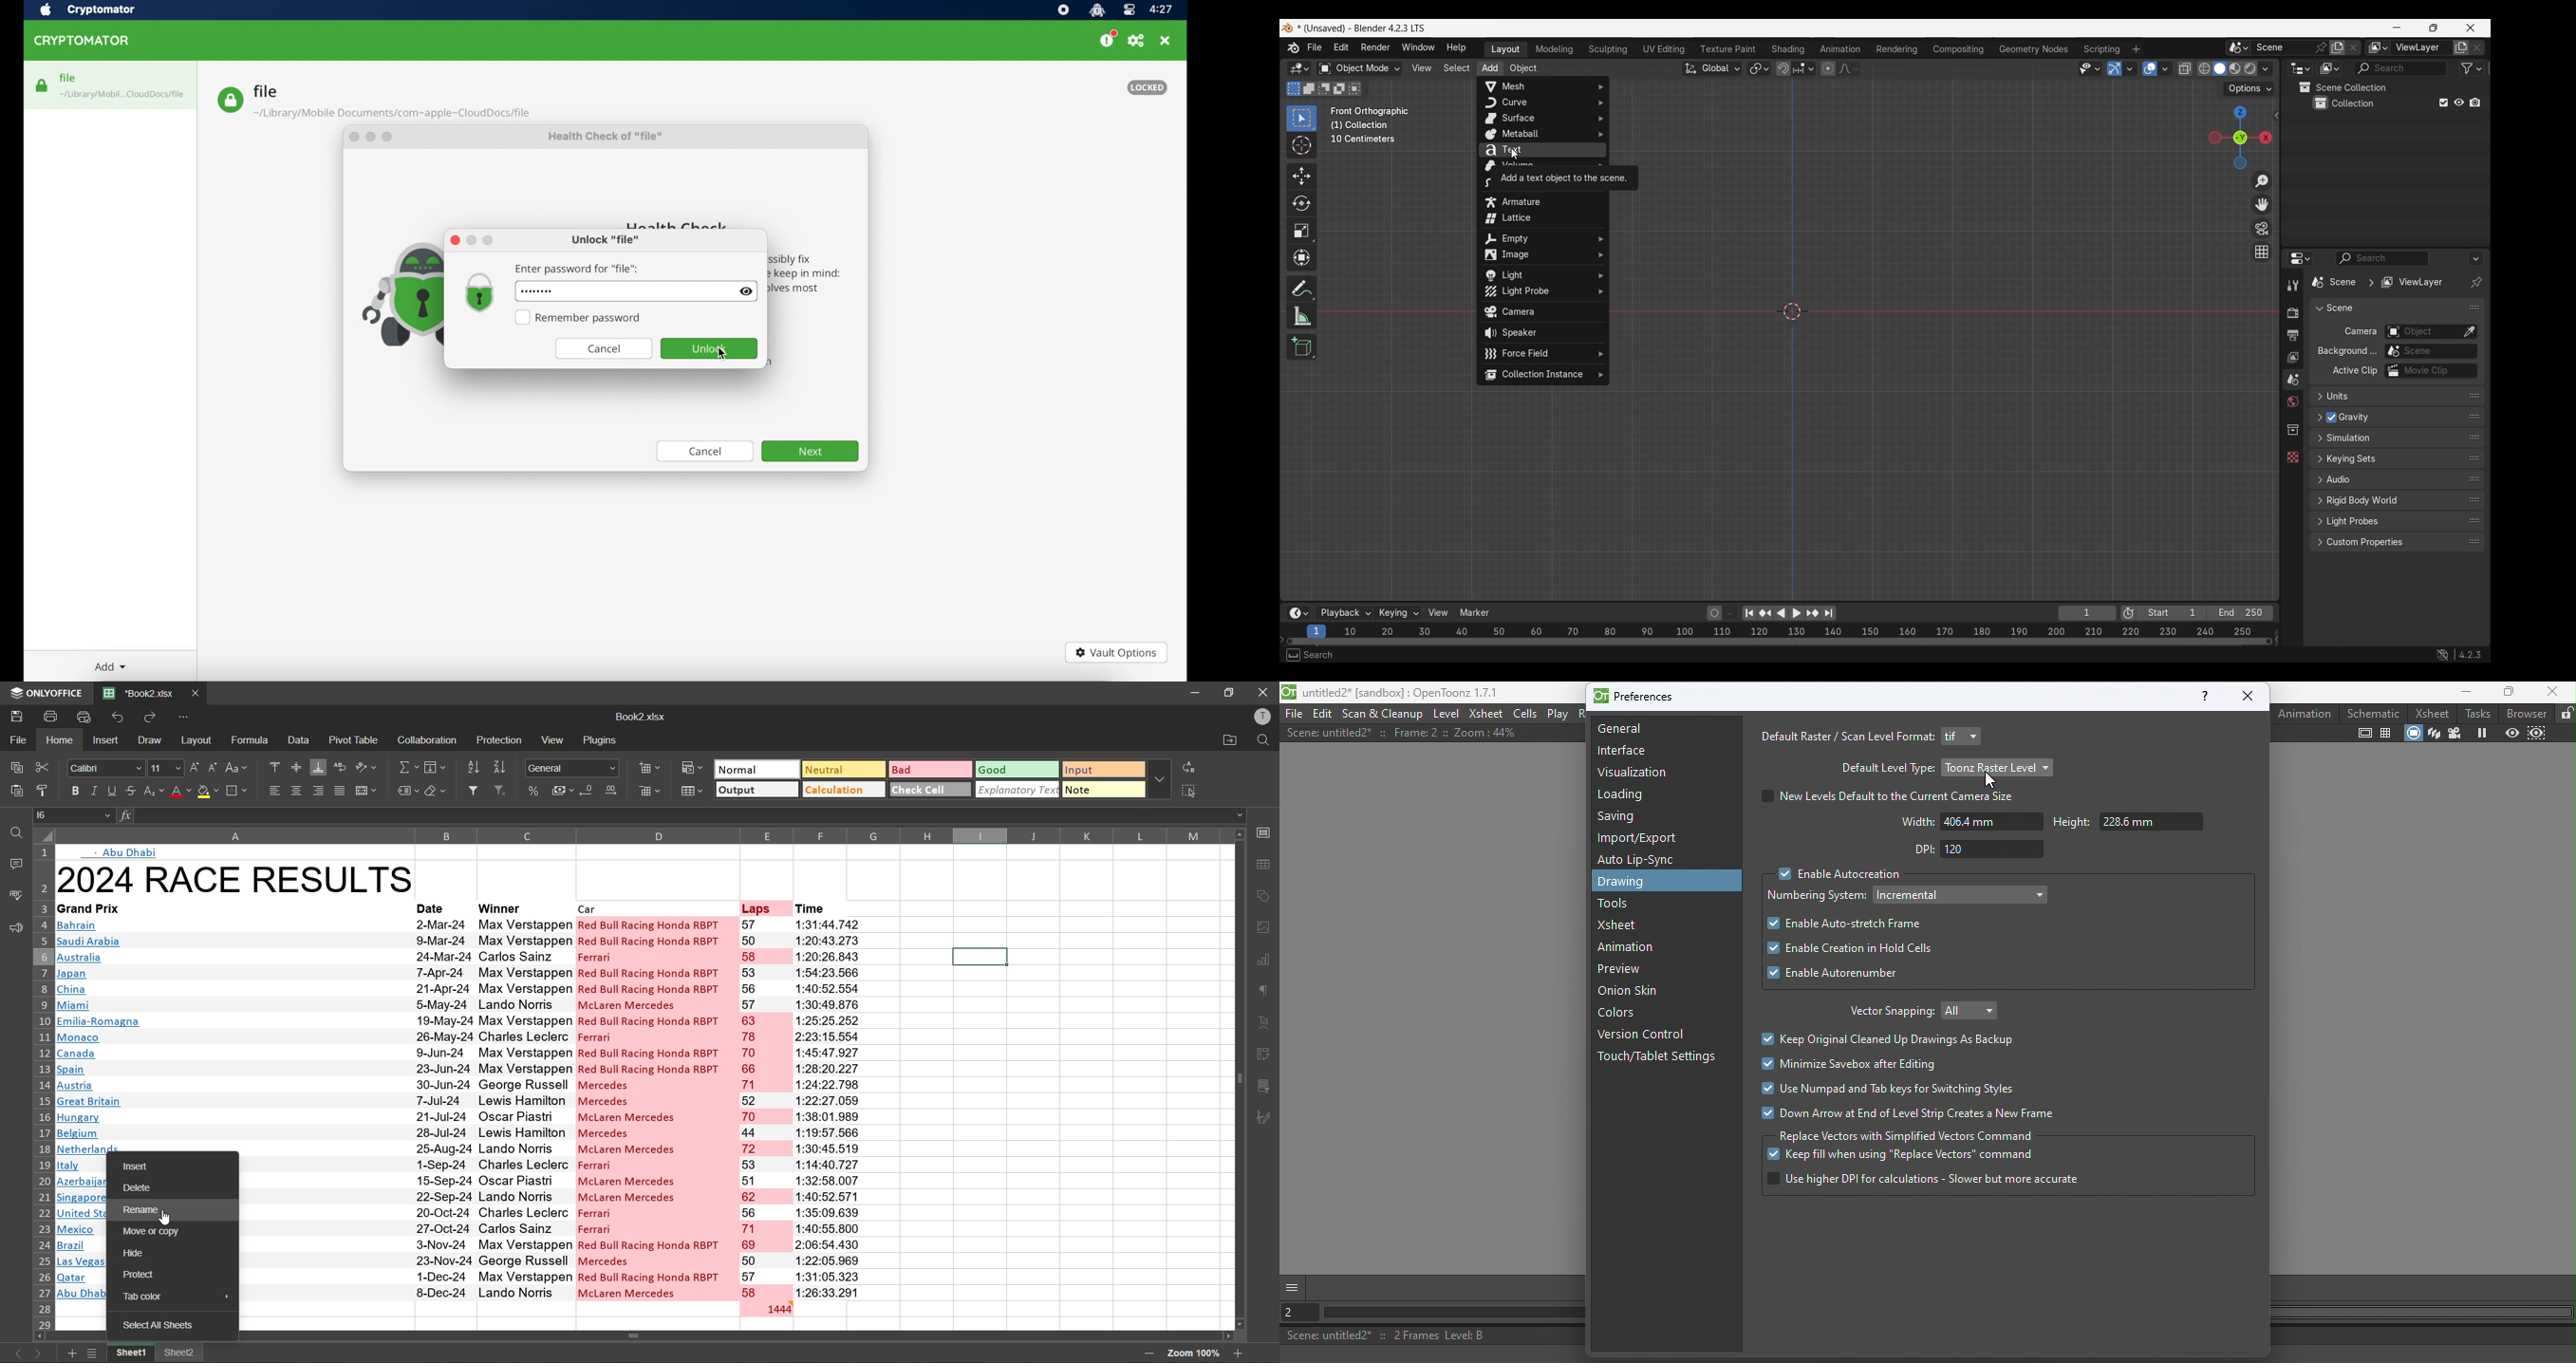  Describe the element at coordinates (1372, 126) in the screenshot. I see `Description of the current frame` at that location.